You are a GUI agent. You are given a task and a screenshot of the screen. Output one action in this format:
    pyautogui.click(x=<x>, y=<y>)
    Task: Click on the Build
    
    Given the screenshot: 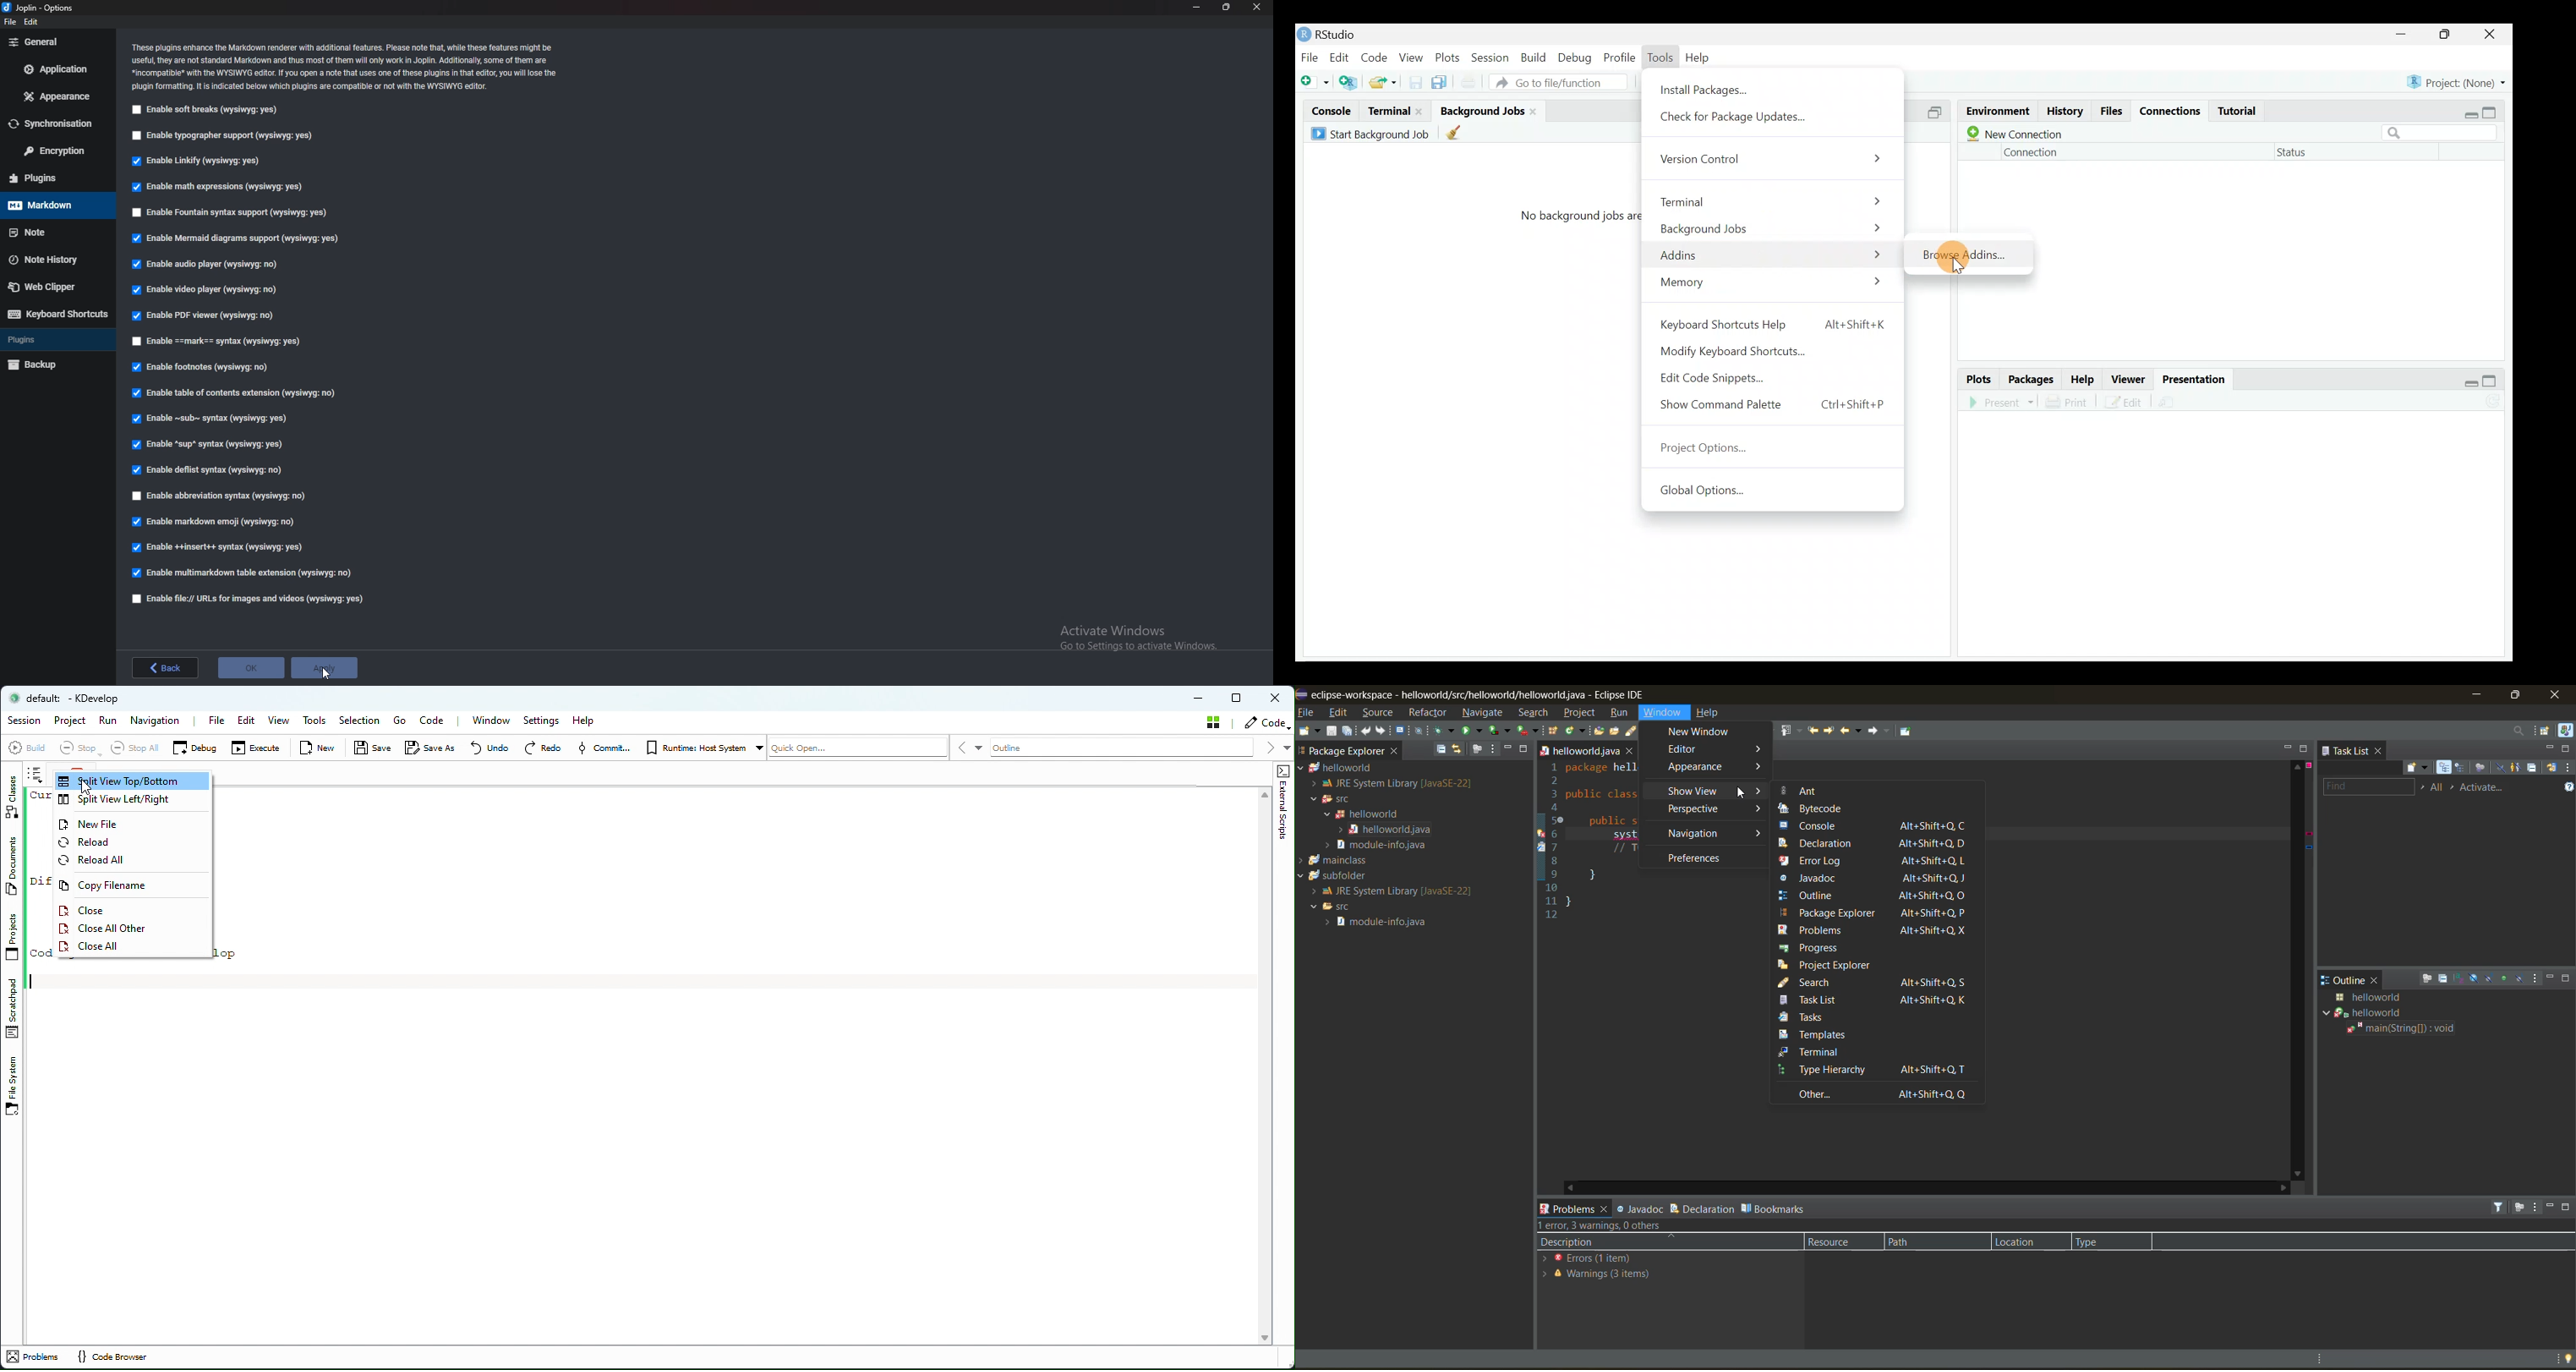 What is the action you would take?
    pyautogui.click(x=1535, y=58)
    